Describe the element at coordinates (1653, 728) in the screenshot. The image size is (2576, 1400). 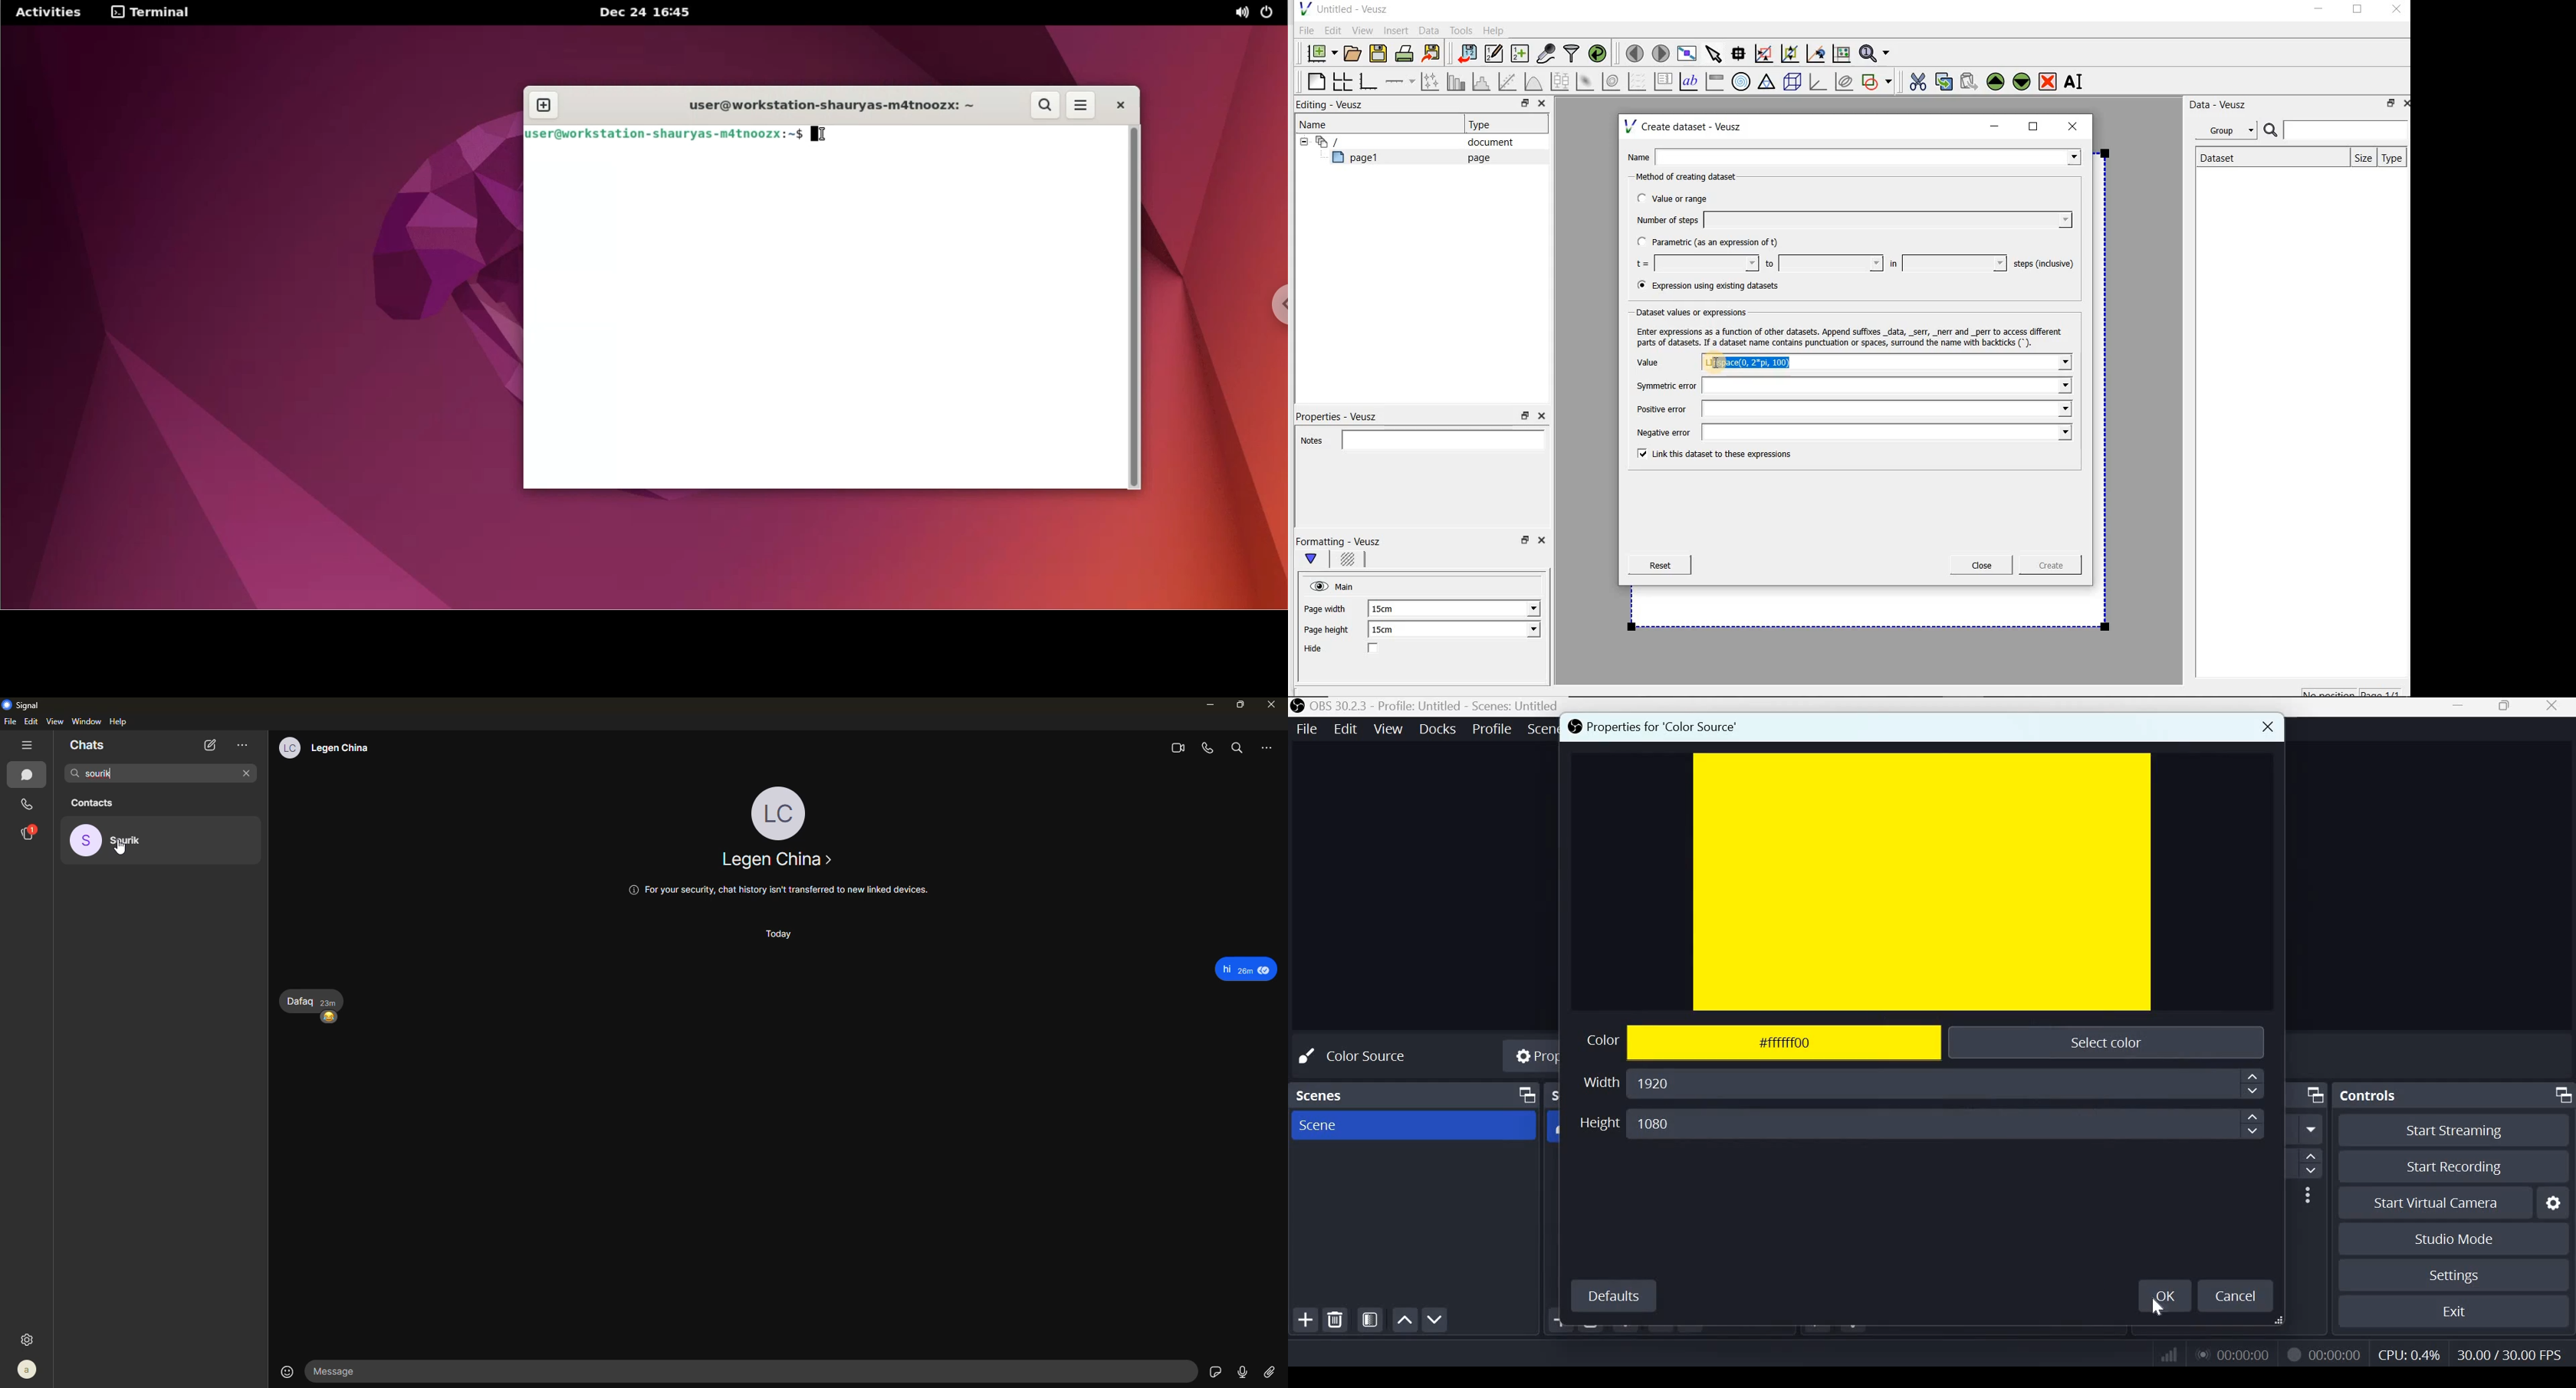
I see `Properties for 'Color source'` at that location.